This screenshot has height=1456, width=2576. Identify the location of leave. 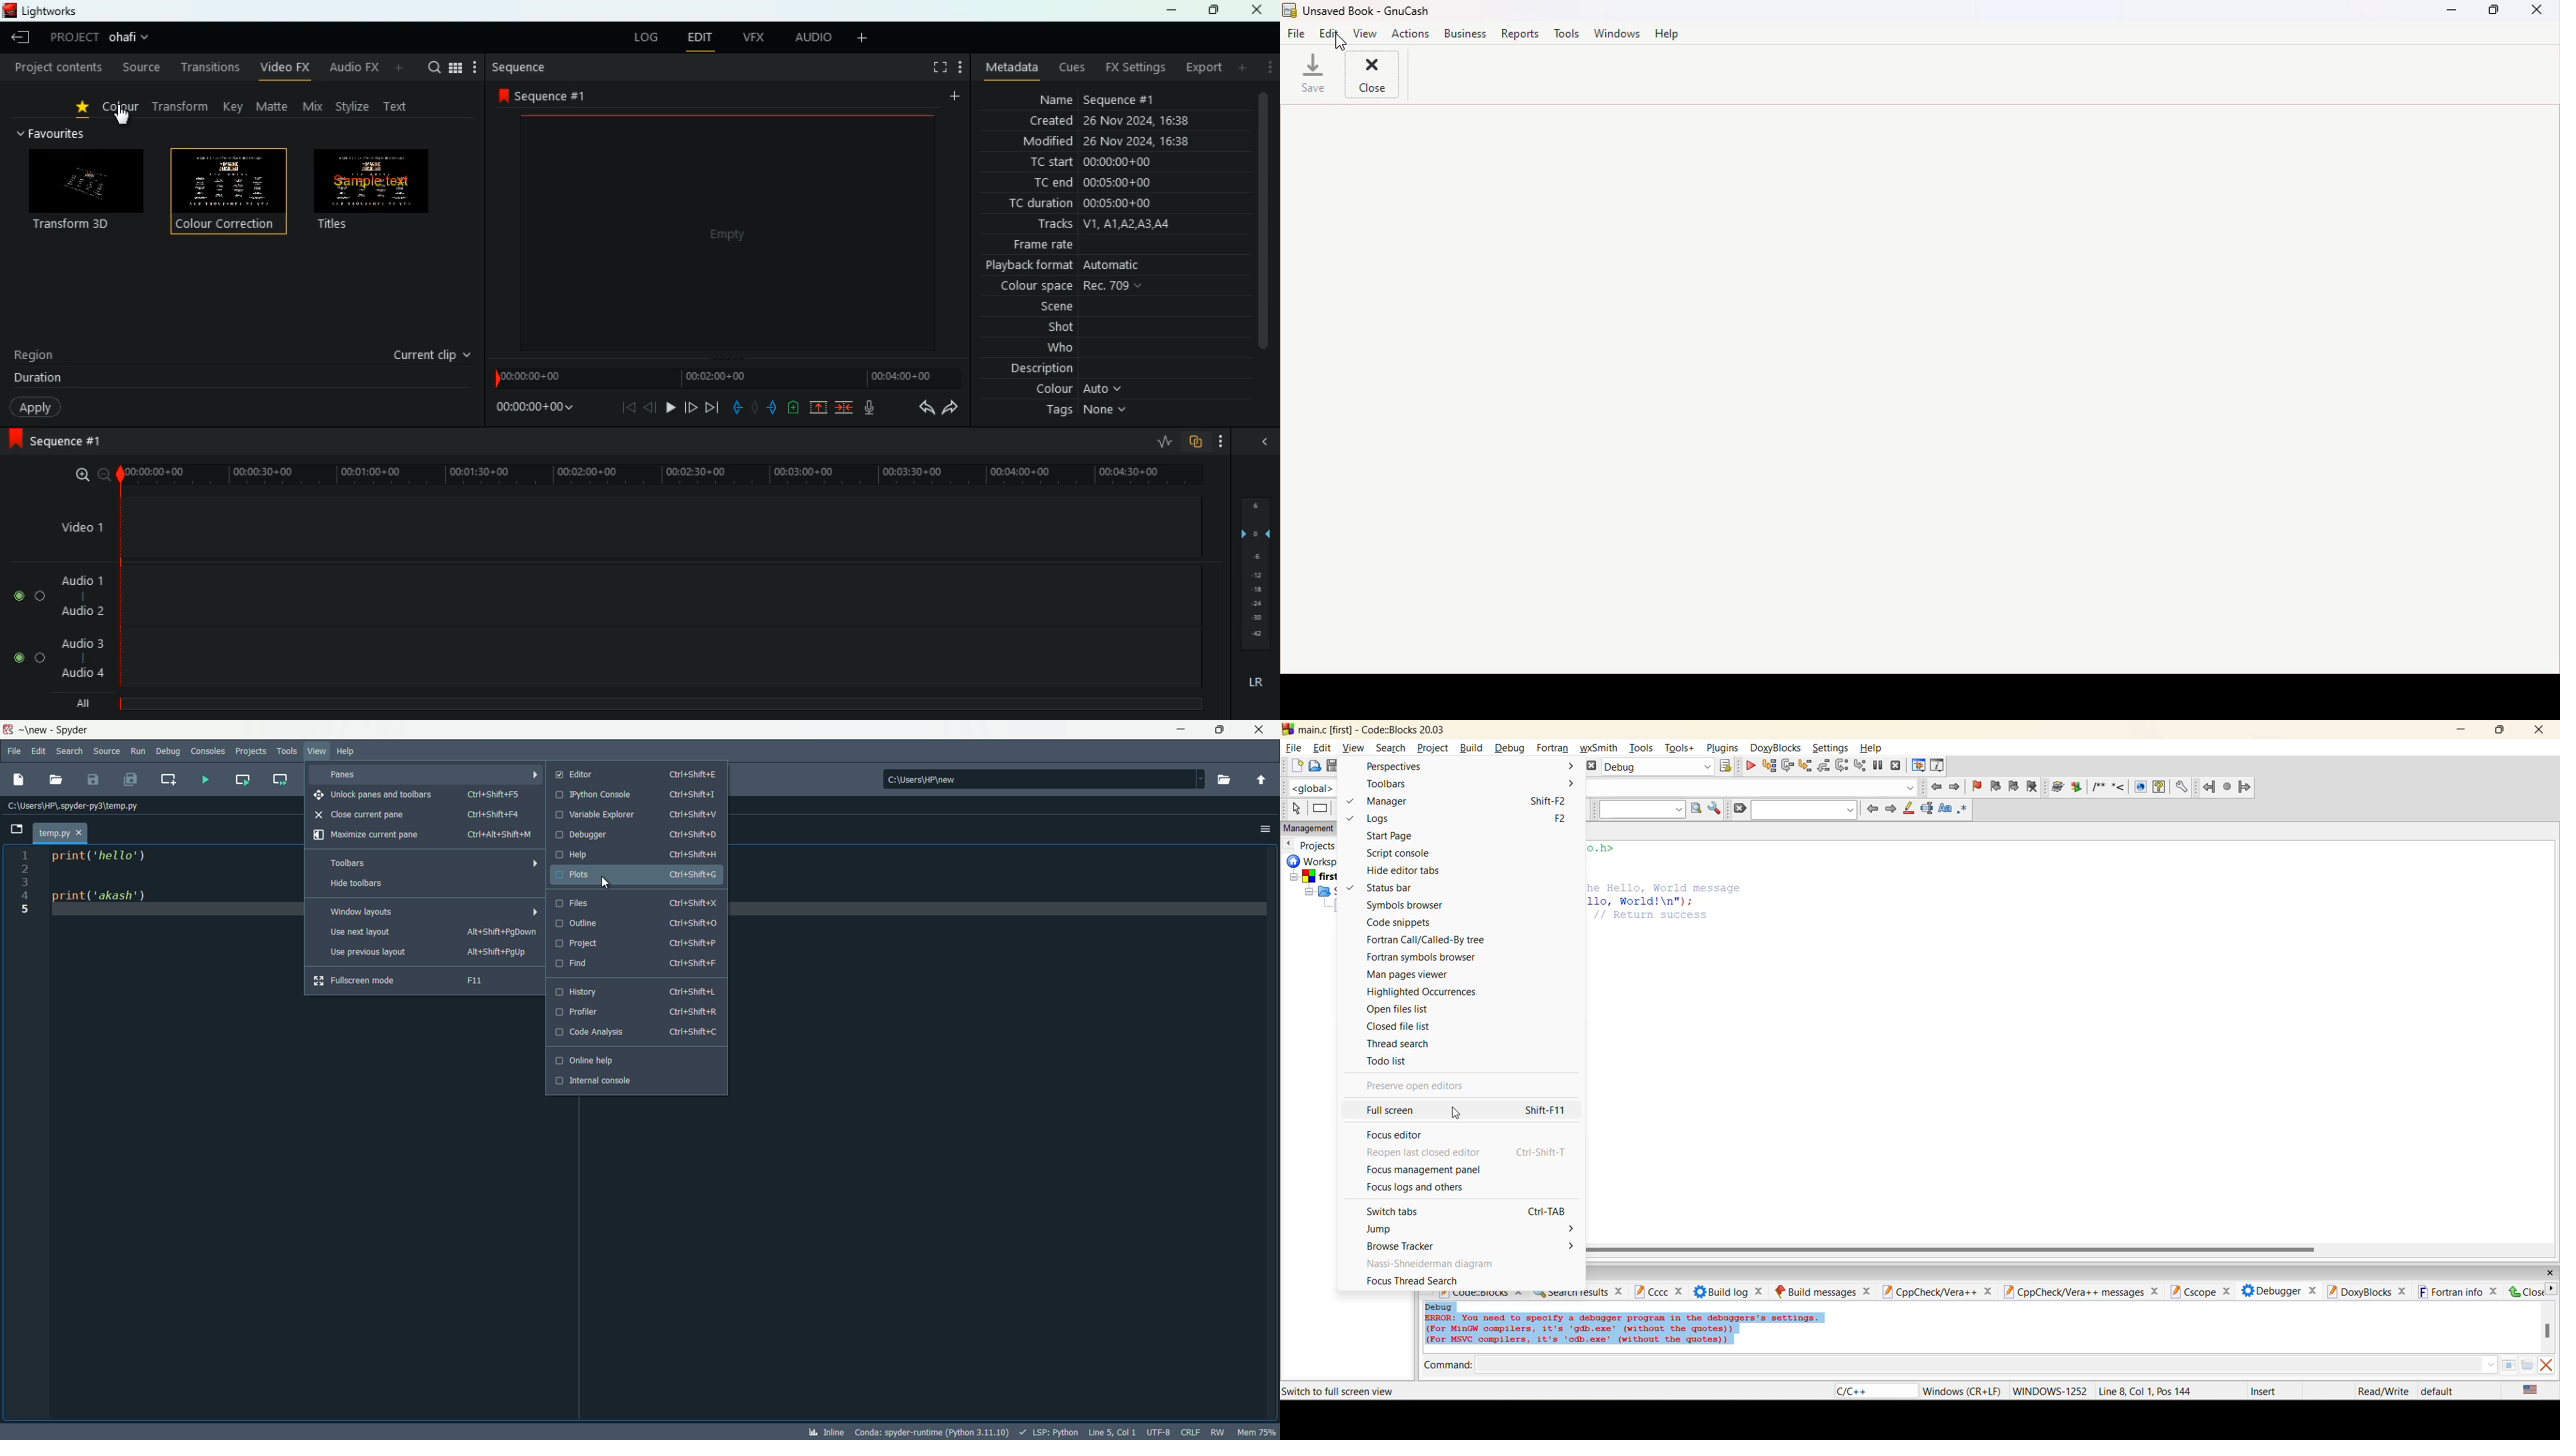
(18, 39).